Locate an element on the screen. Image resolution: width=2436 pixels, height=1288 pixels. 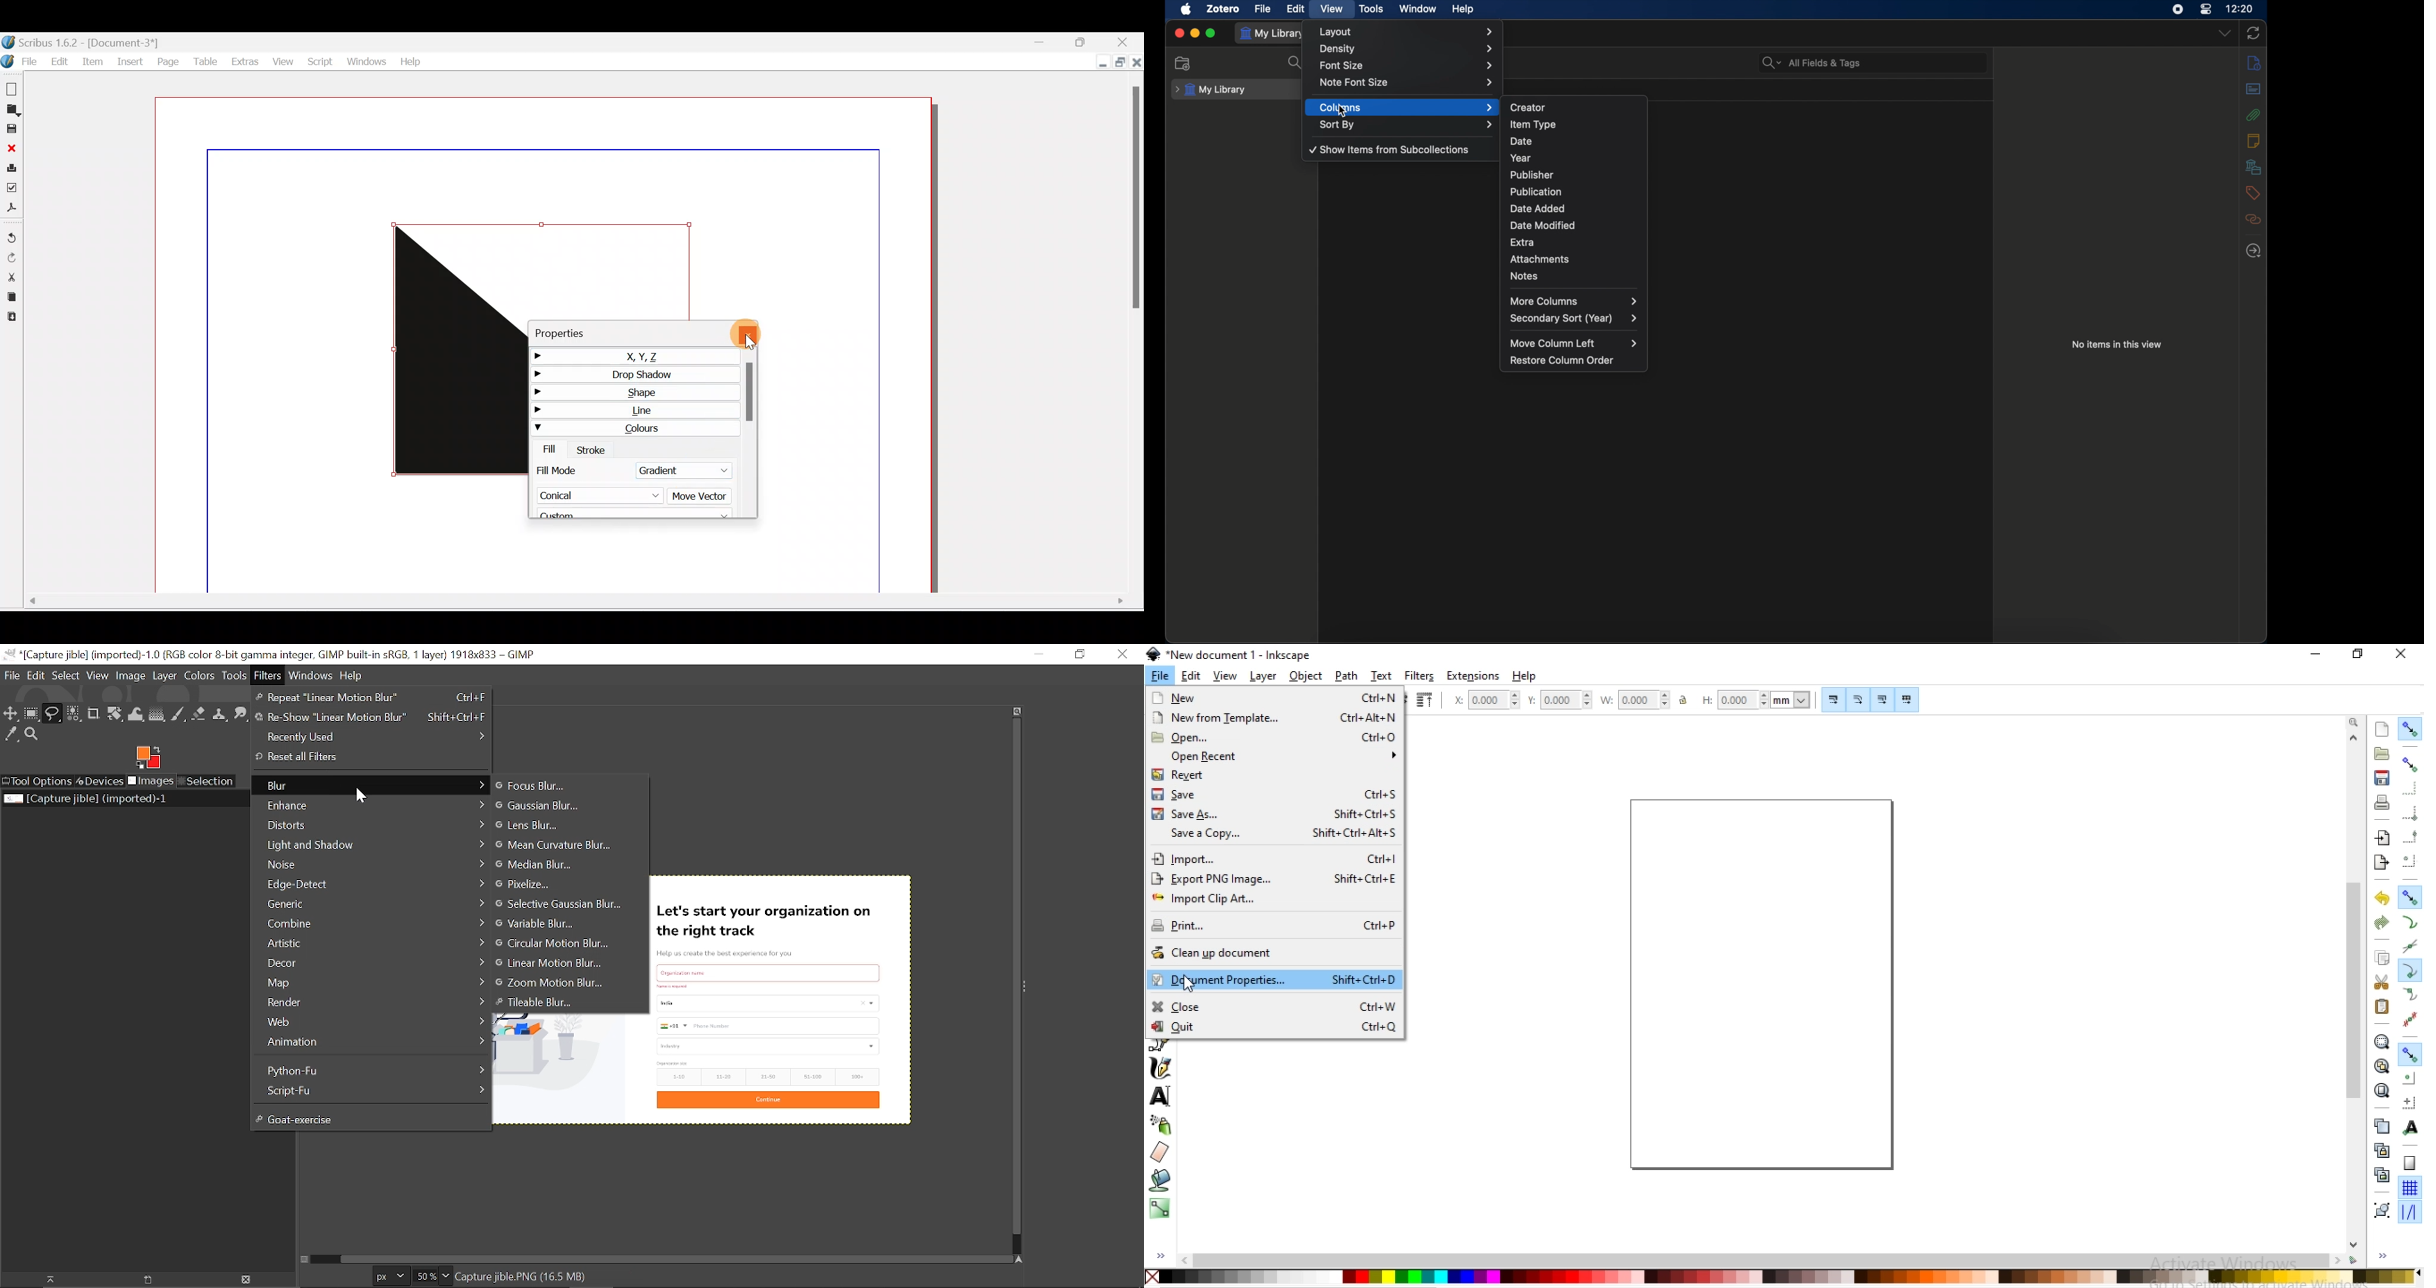
View is located at coordinates (281, 59).